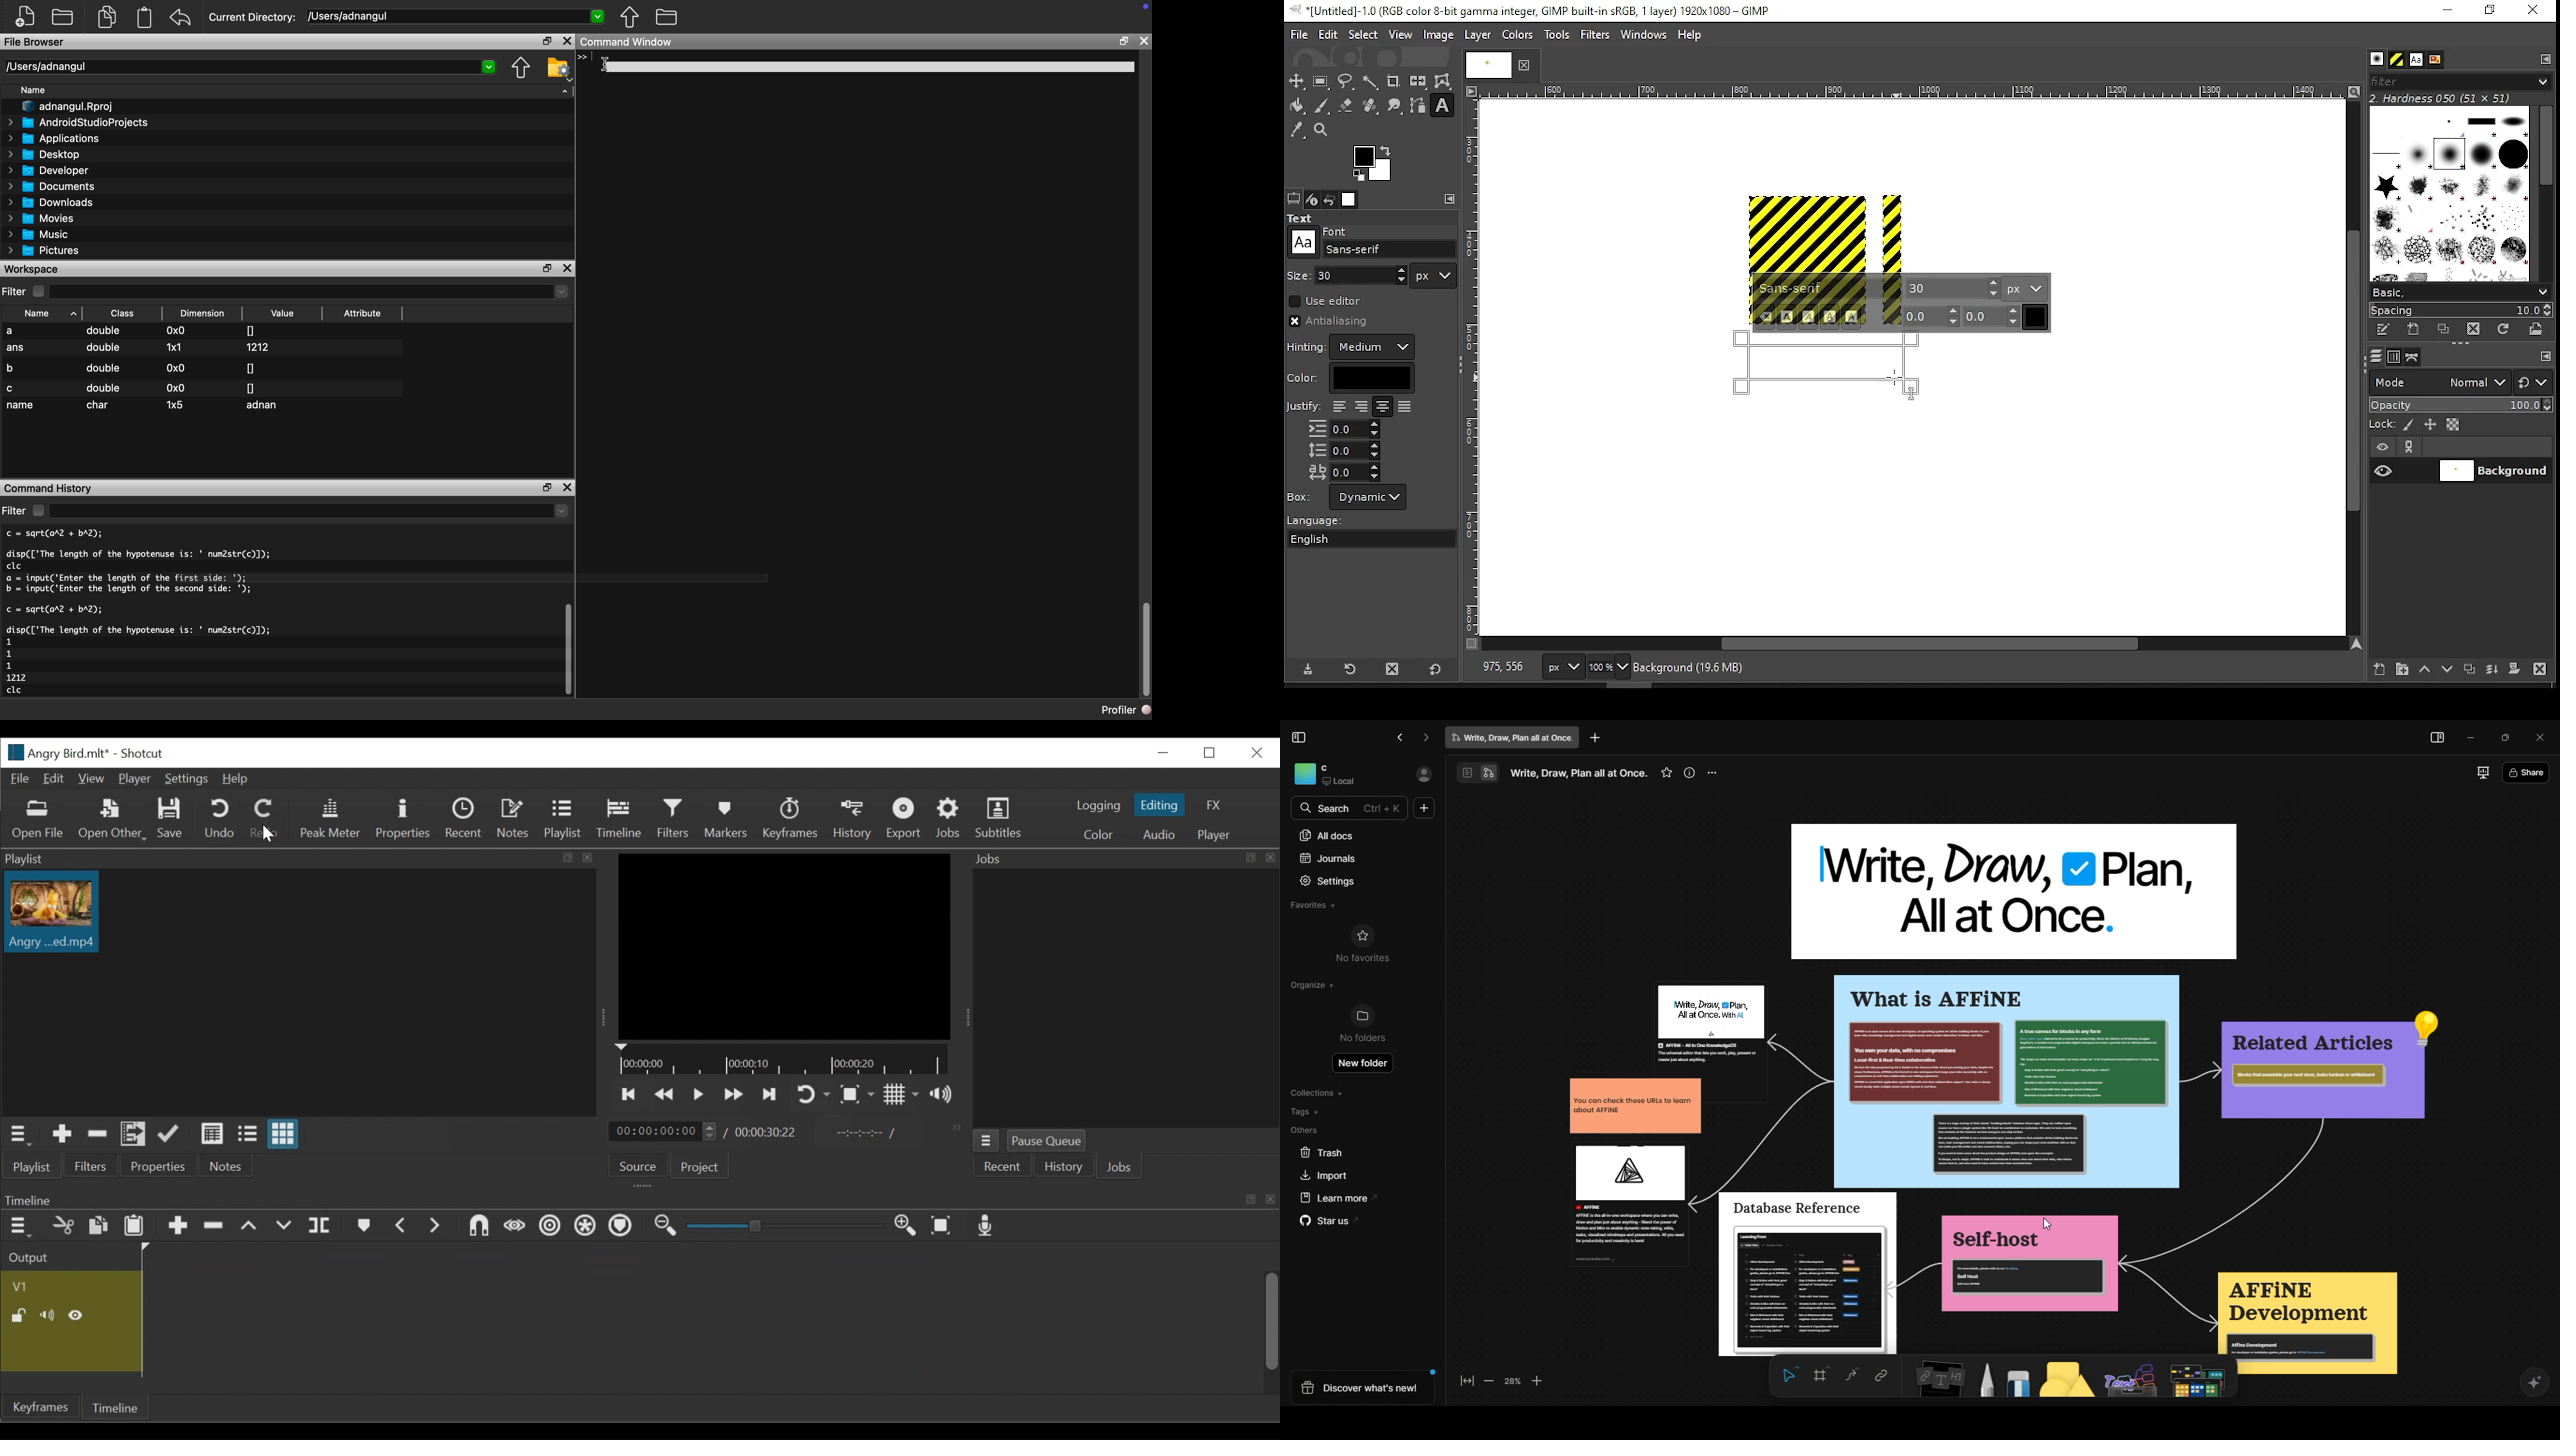  What do you see at coordinates (1830, 317) in the screenshot?
I see `underline` at bounding box center [1830, 317].